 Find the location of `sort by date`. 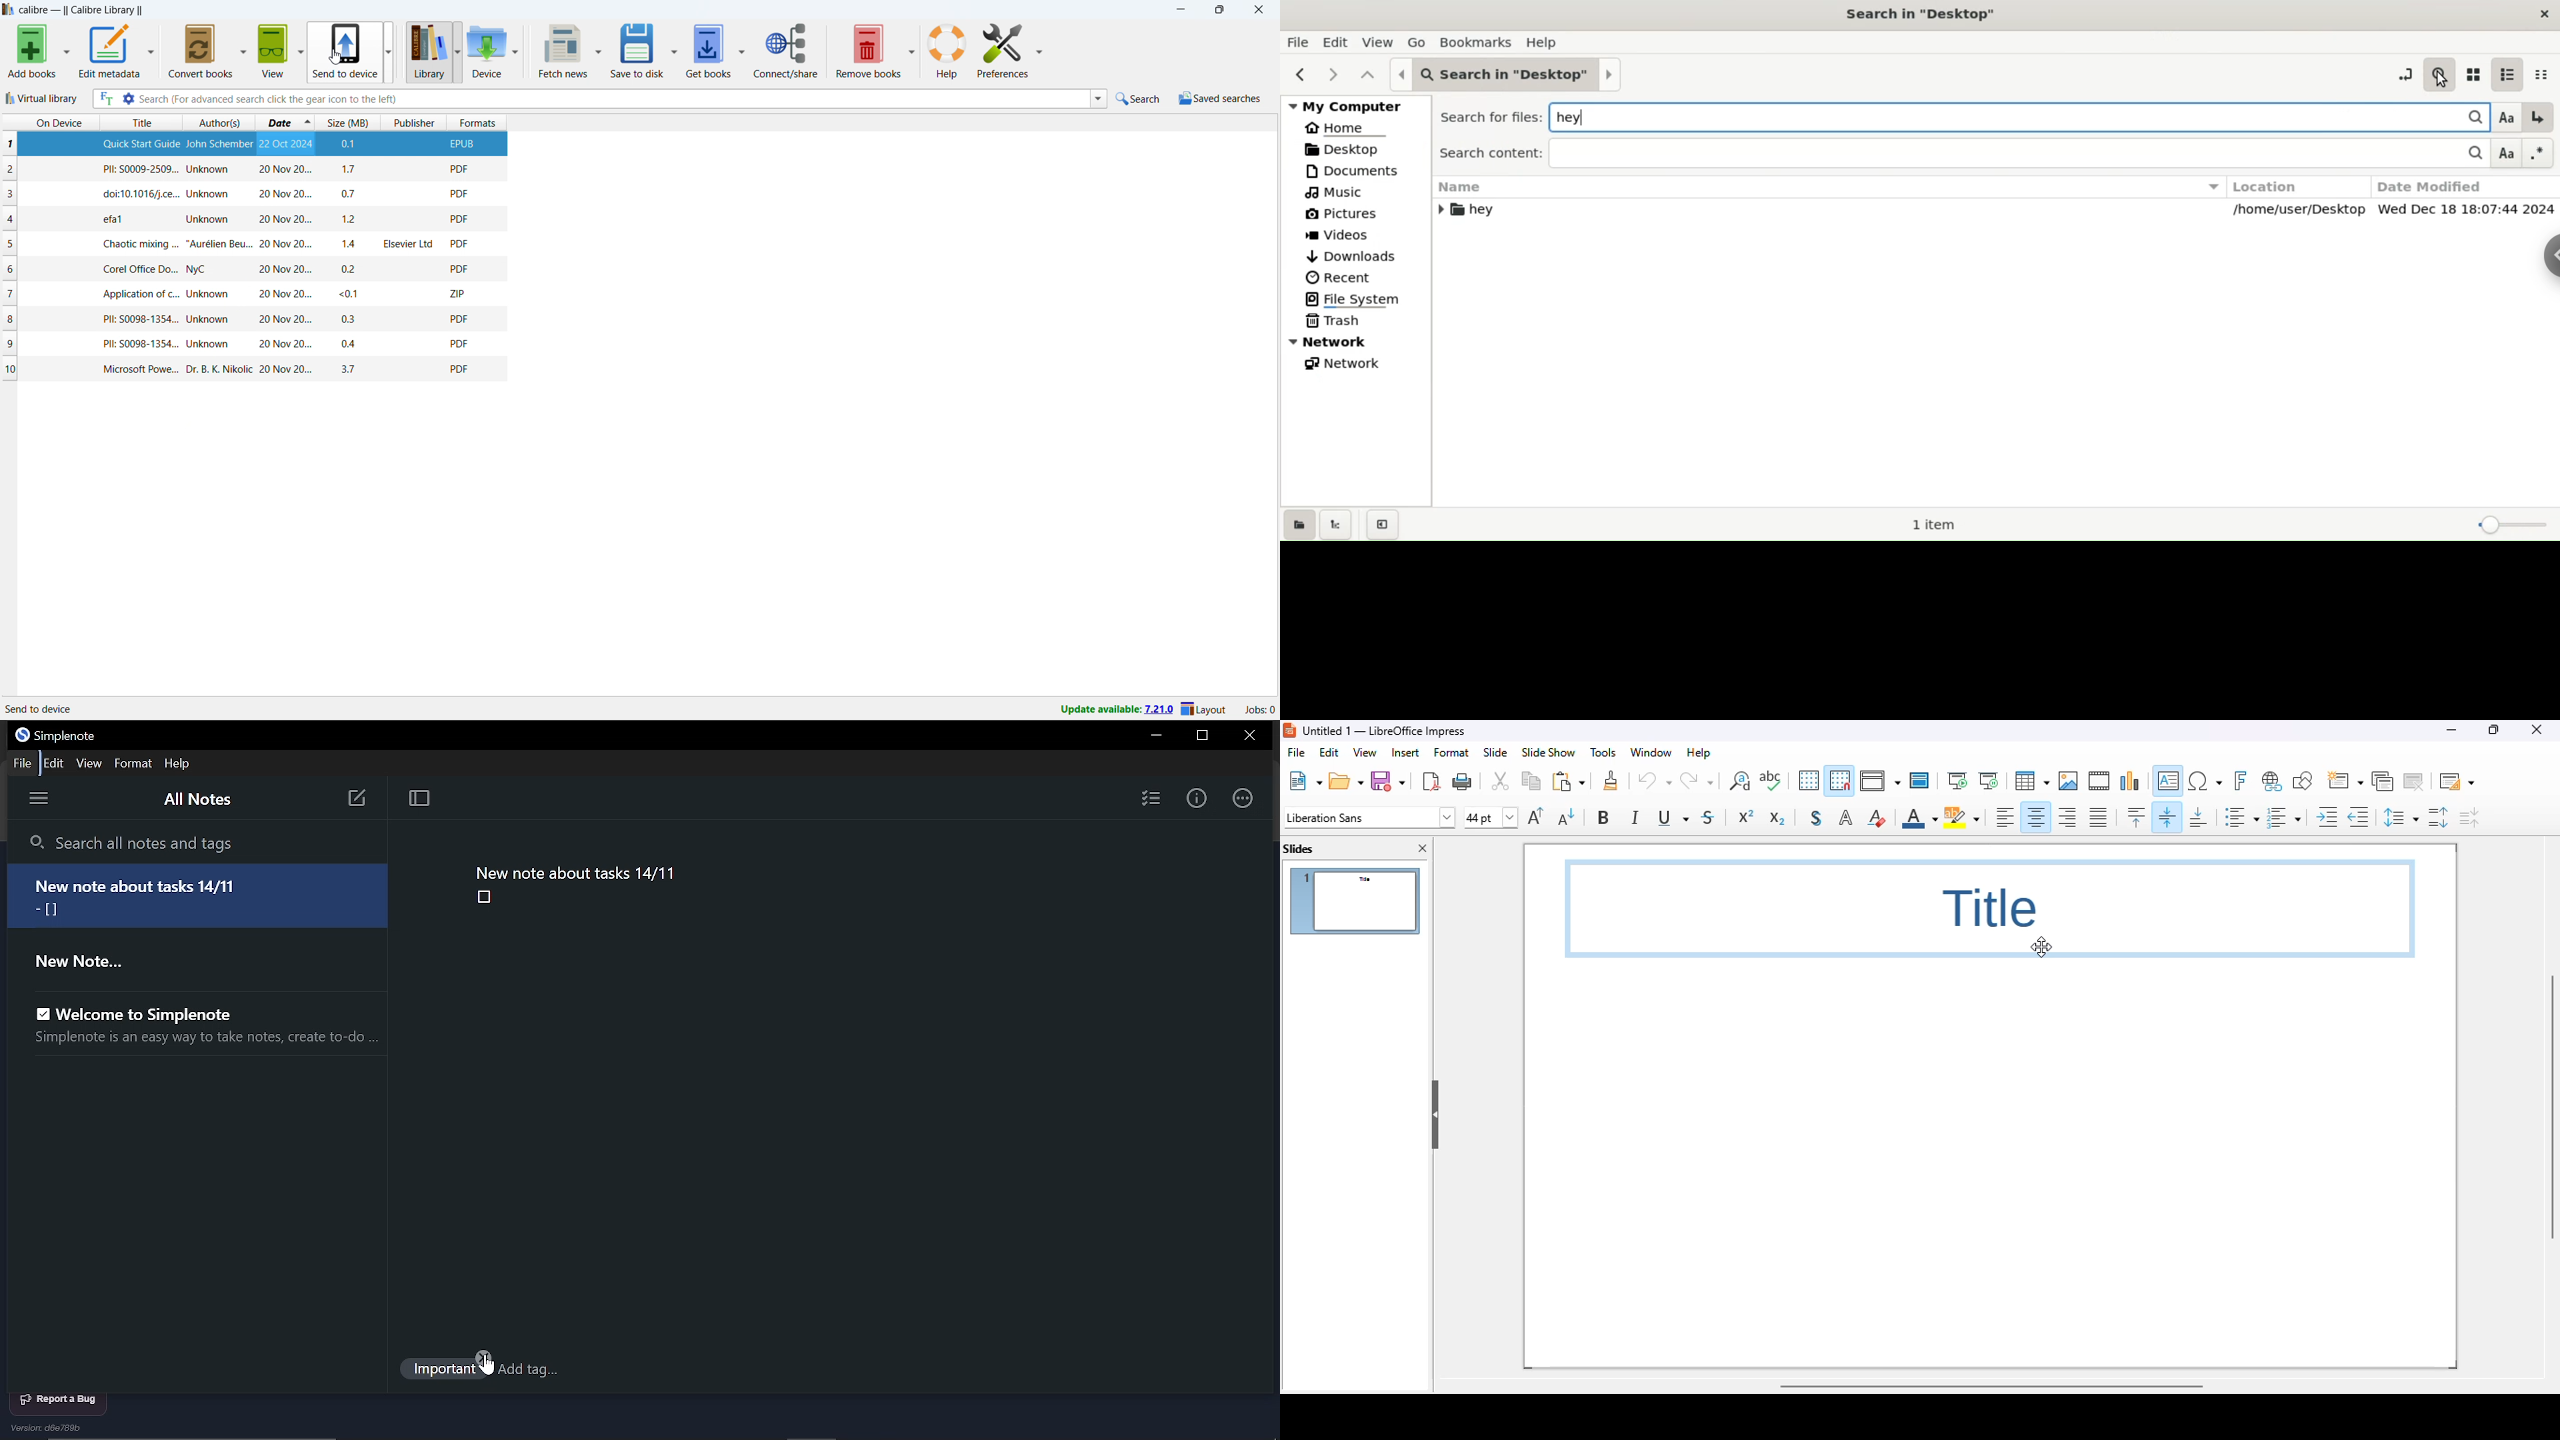

sort by date is located at coordinates (285, 122).